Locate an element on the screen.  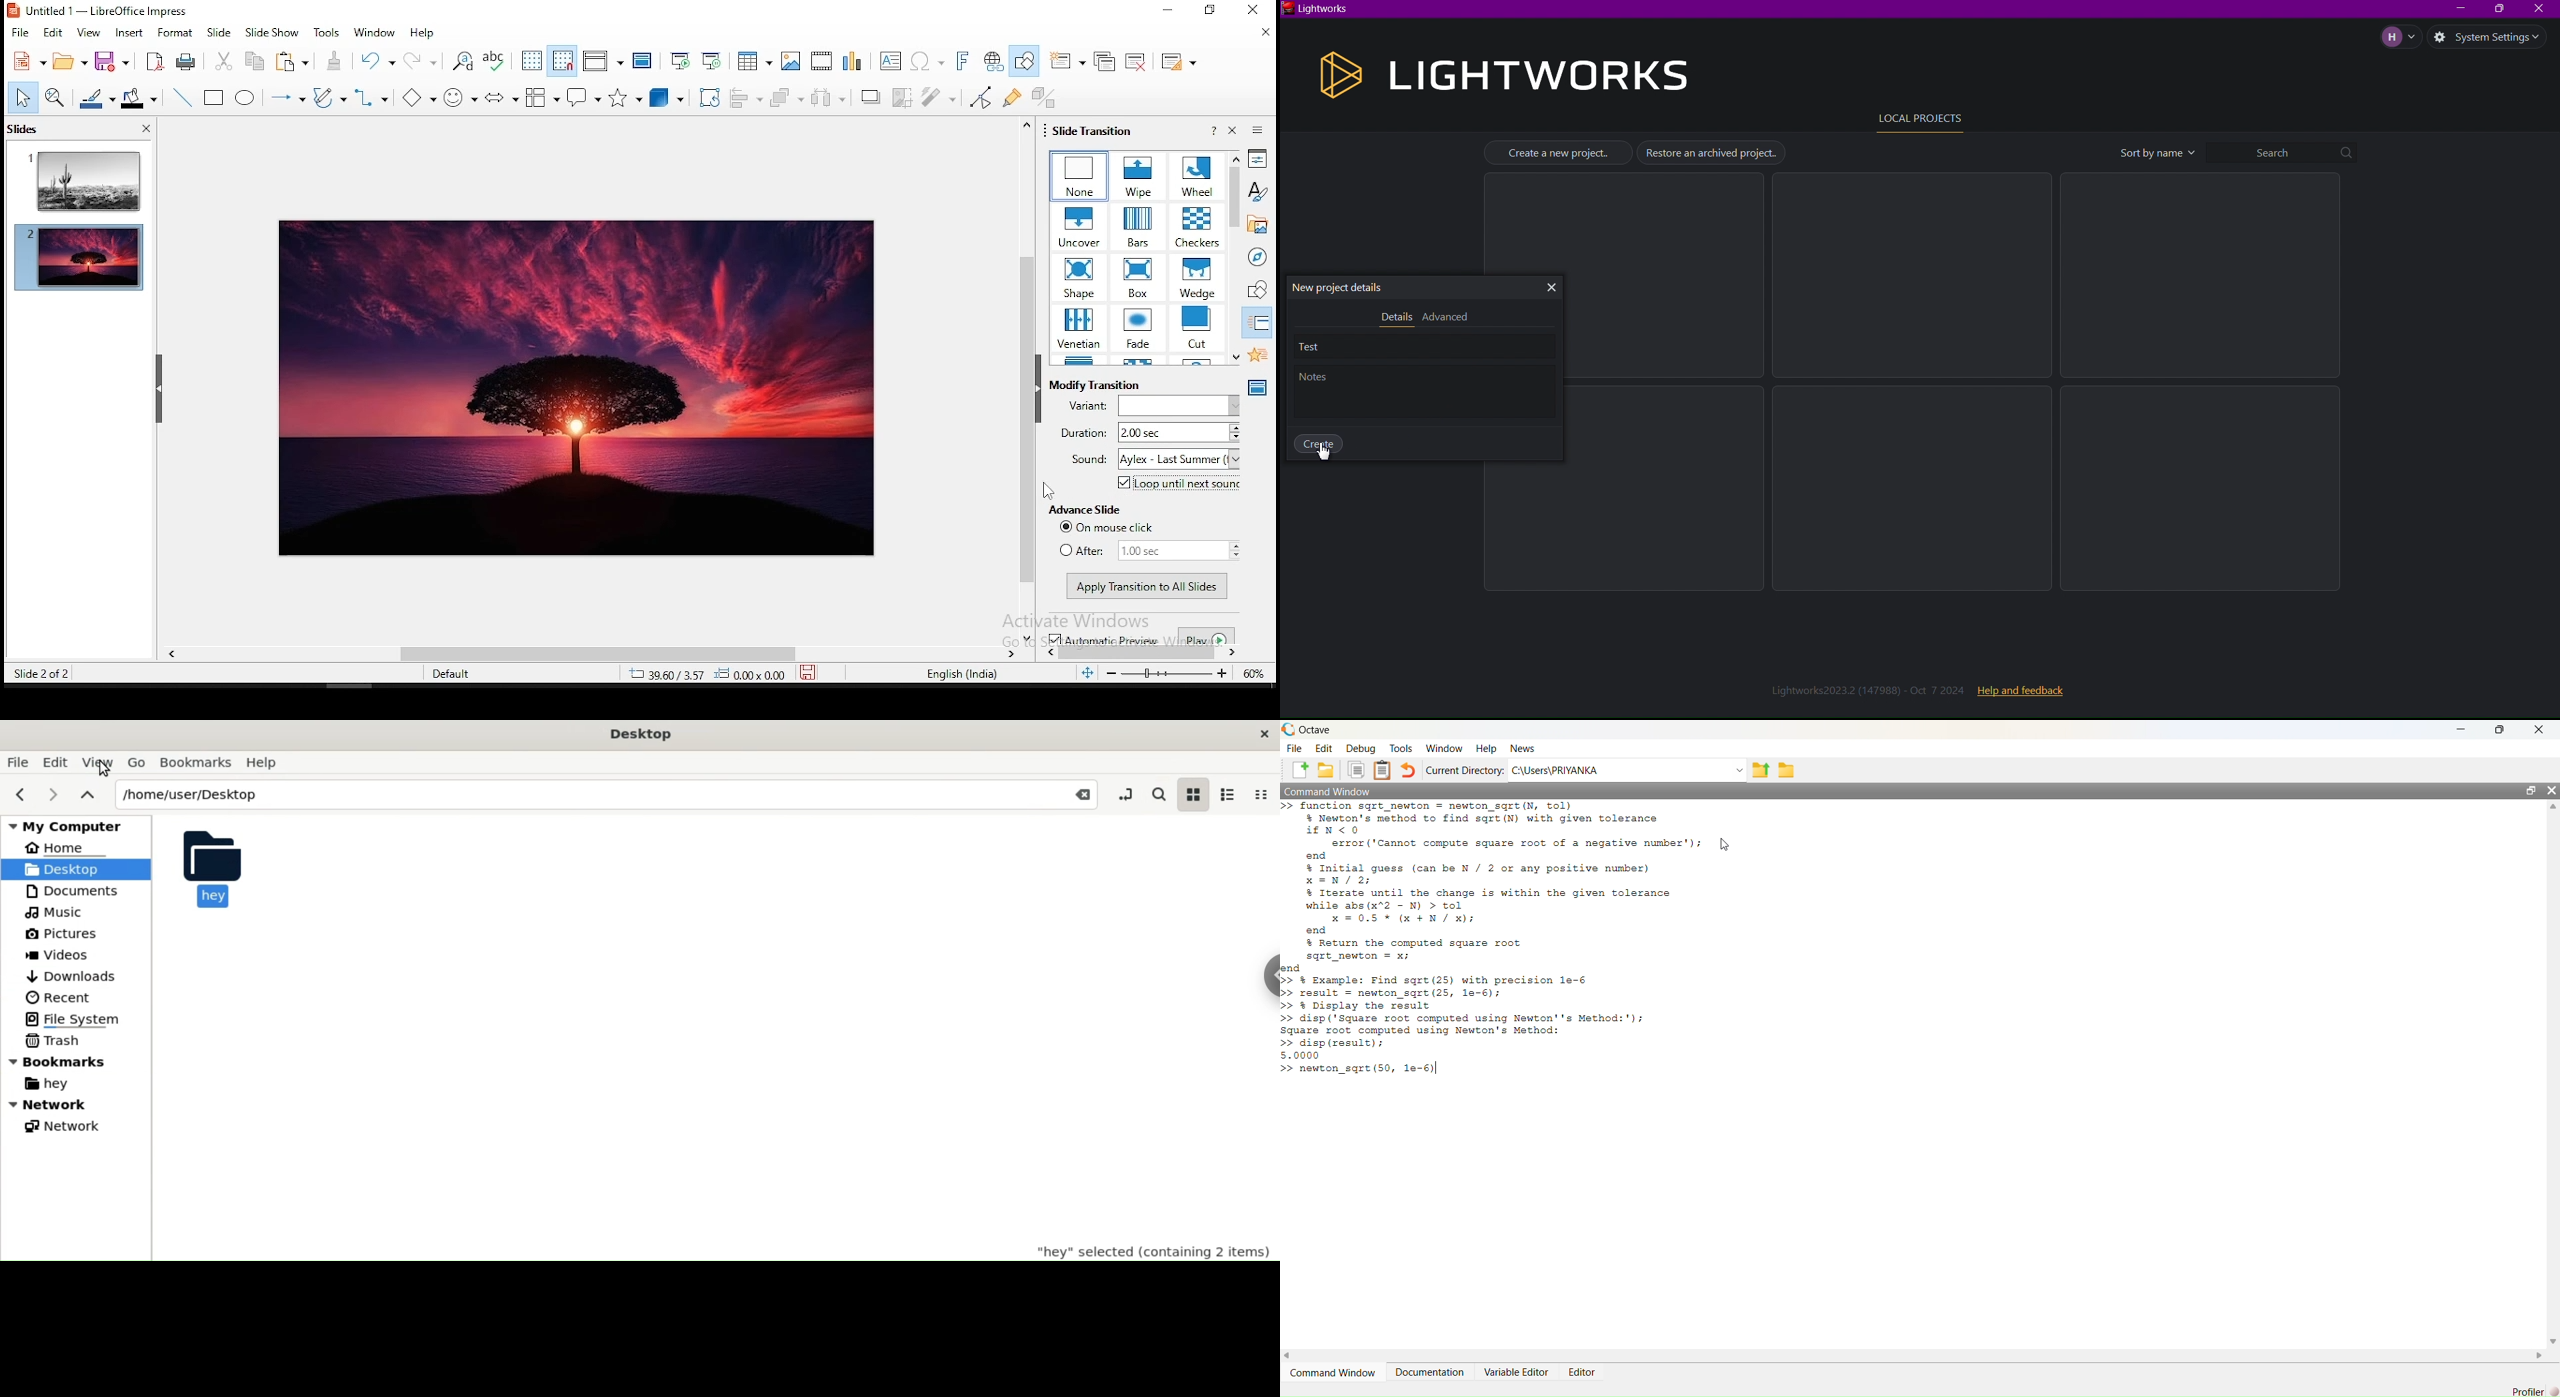
show gluepoint functions is located at coordinates (1012, 98).